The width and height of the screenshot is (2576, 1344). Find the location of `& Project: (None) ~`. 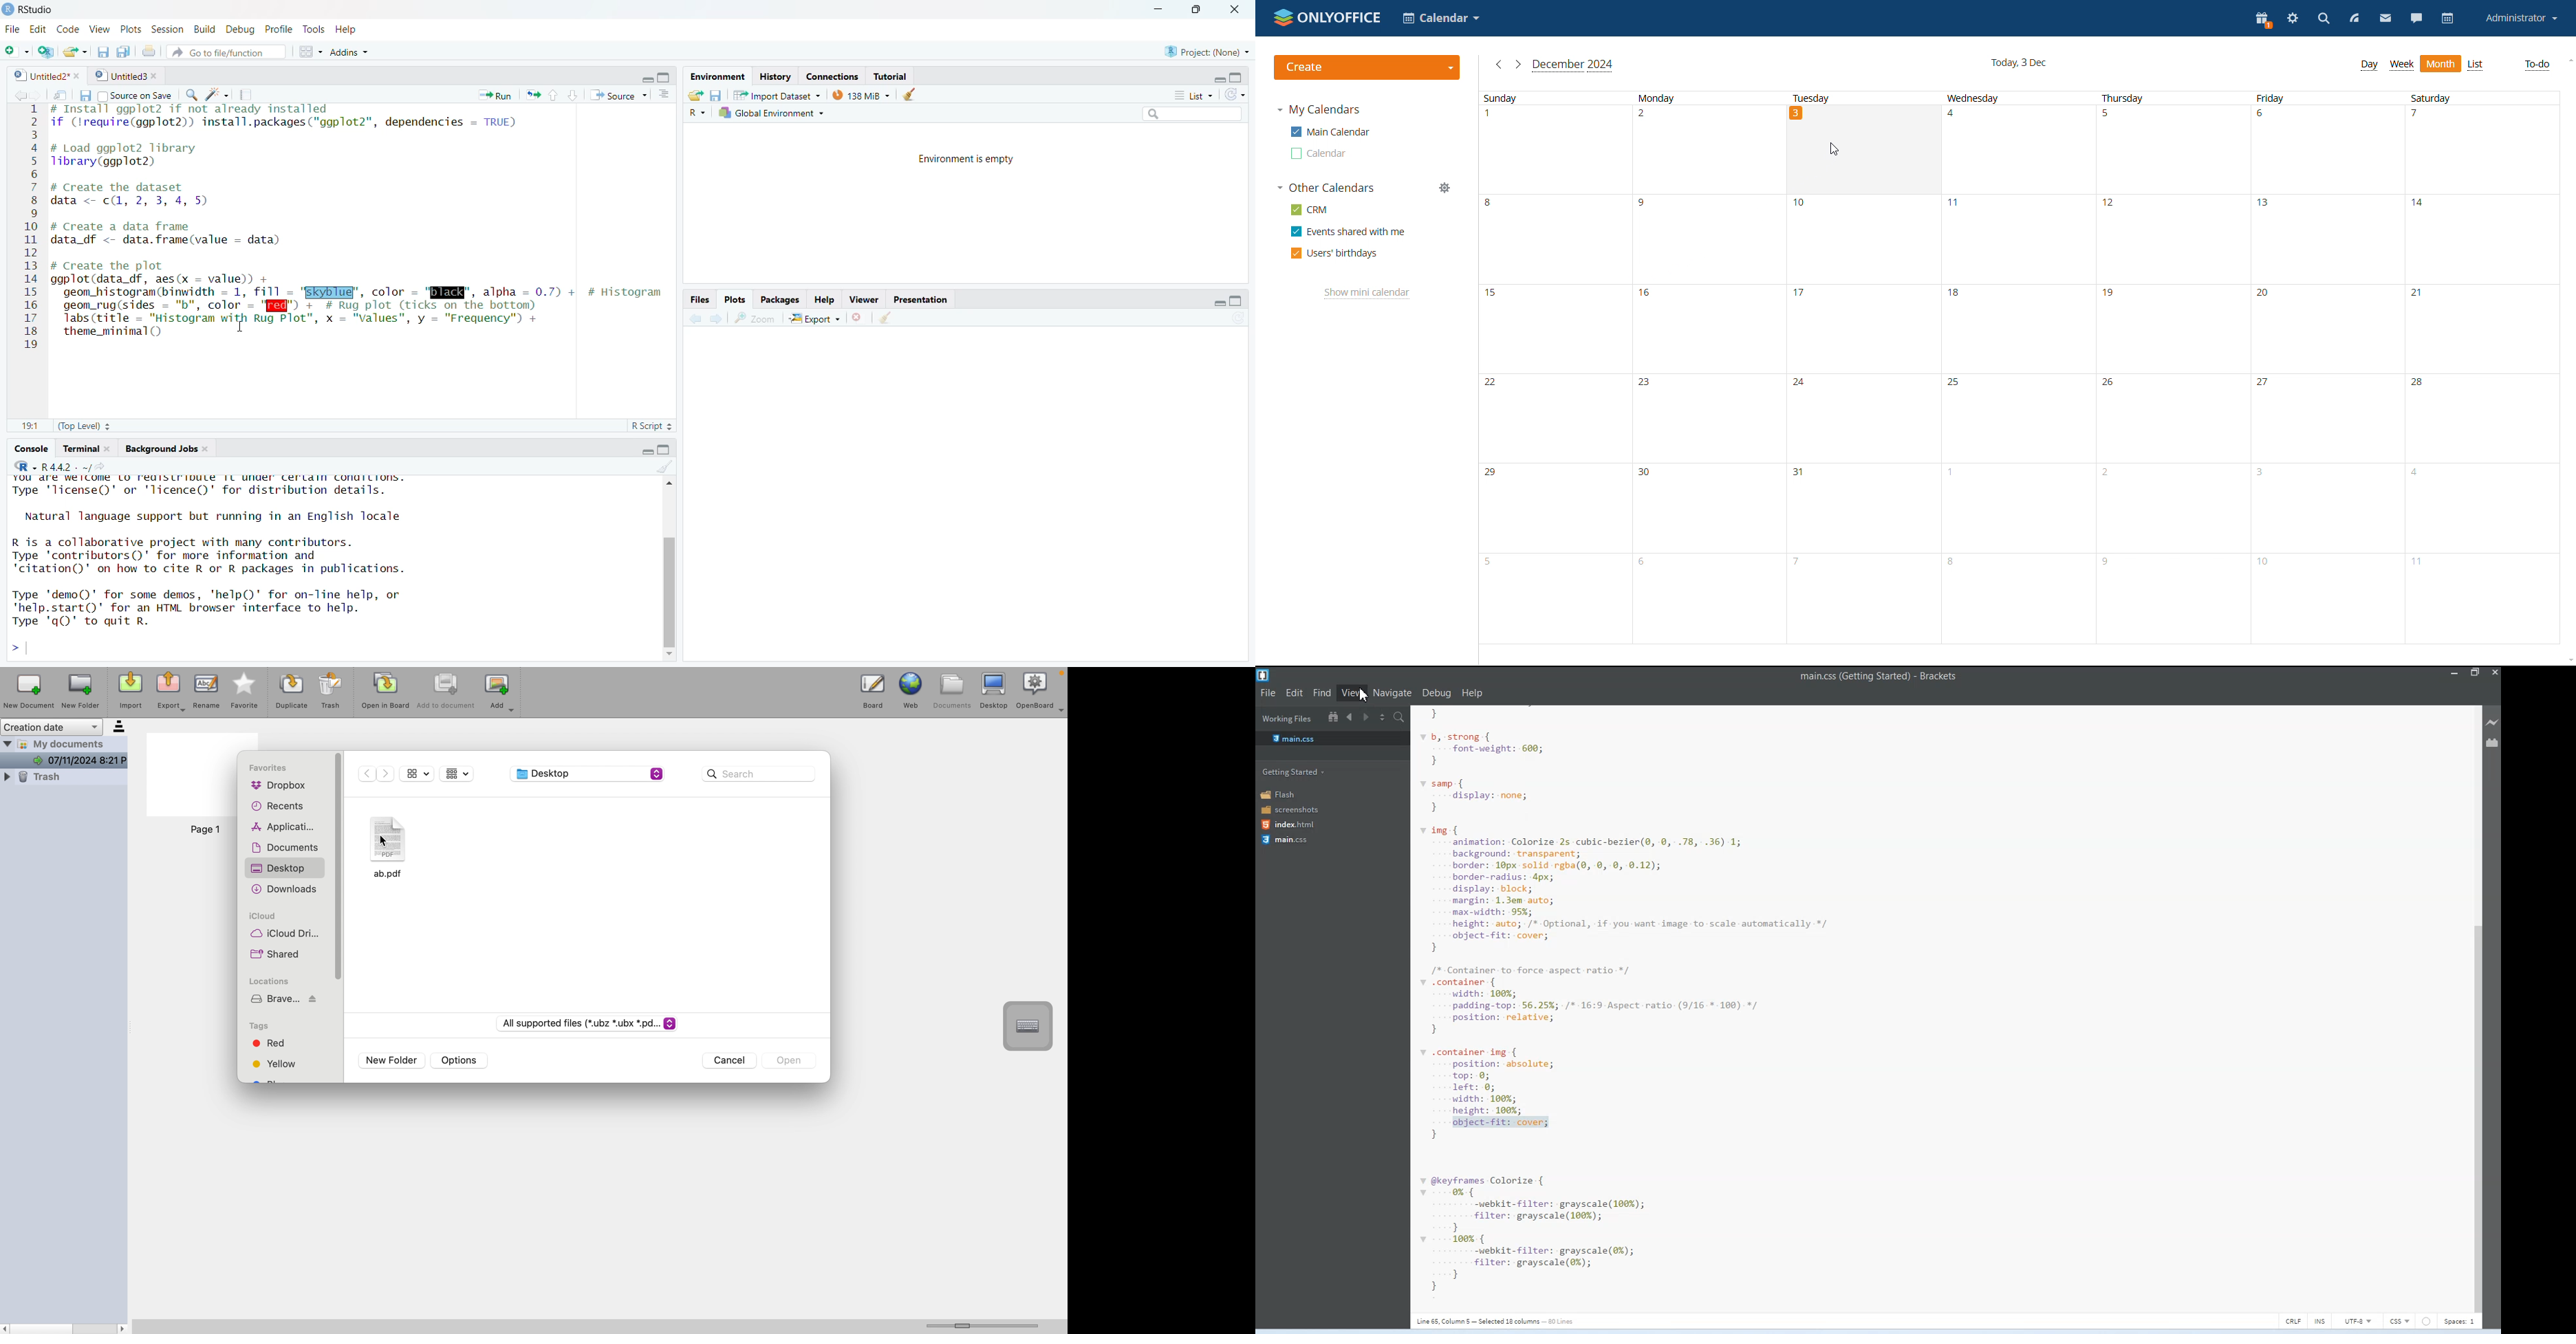

& Project: (None) ~ is located at coordinates (1206, 48).